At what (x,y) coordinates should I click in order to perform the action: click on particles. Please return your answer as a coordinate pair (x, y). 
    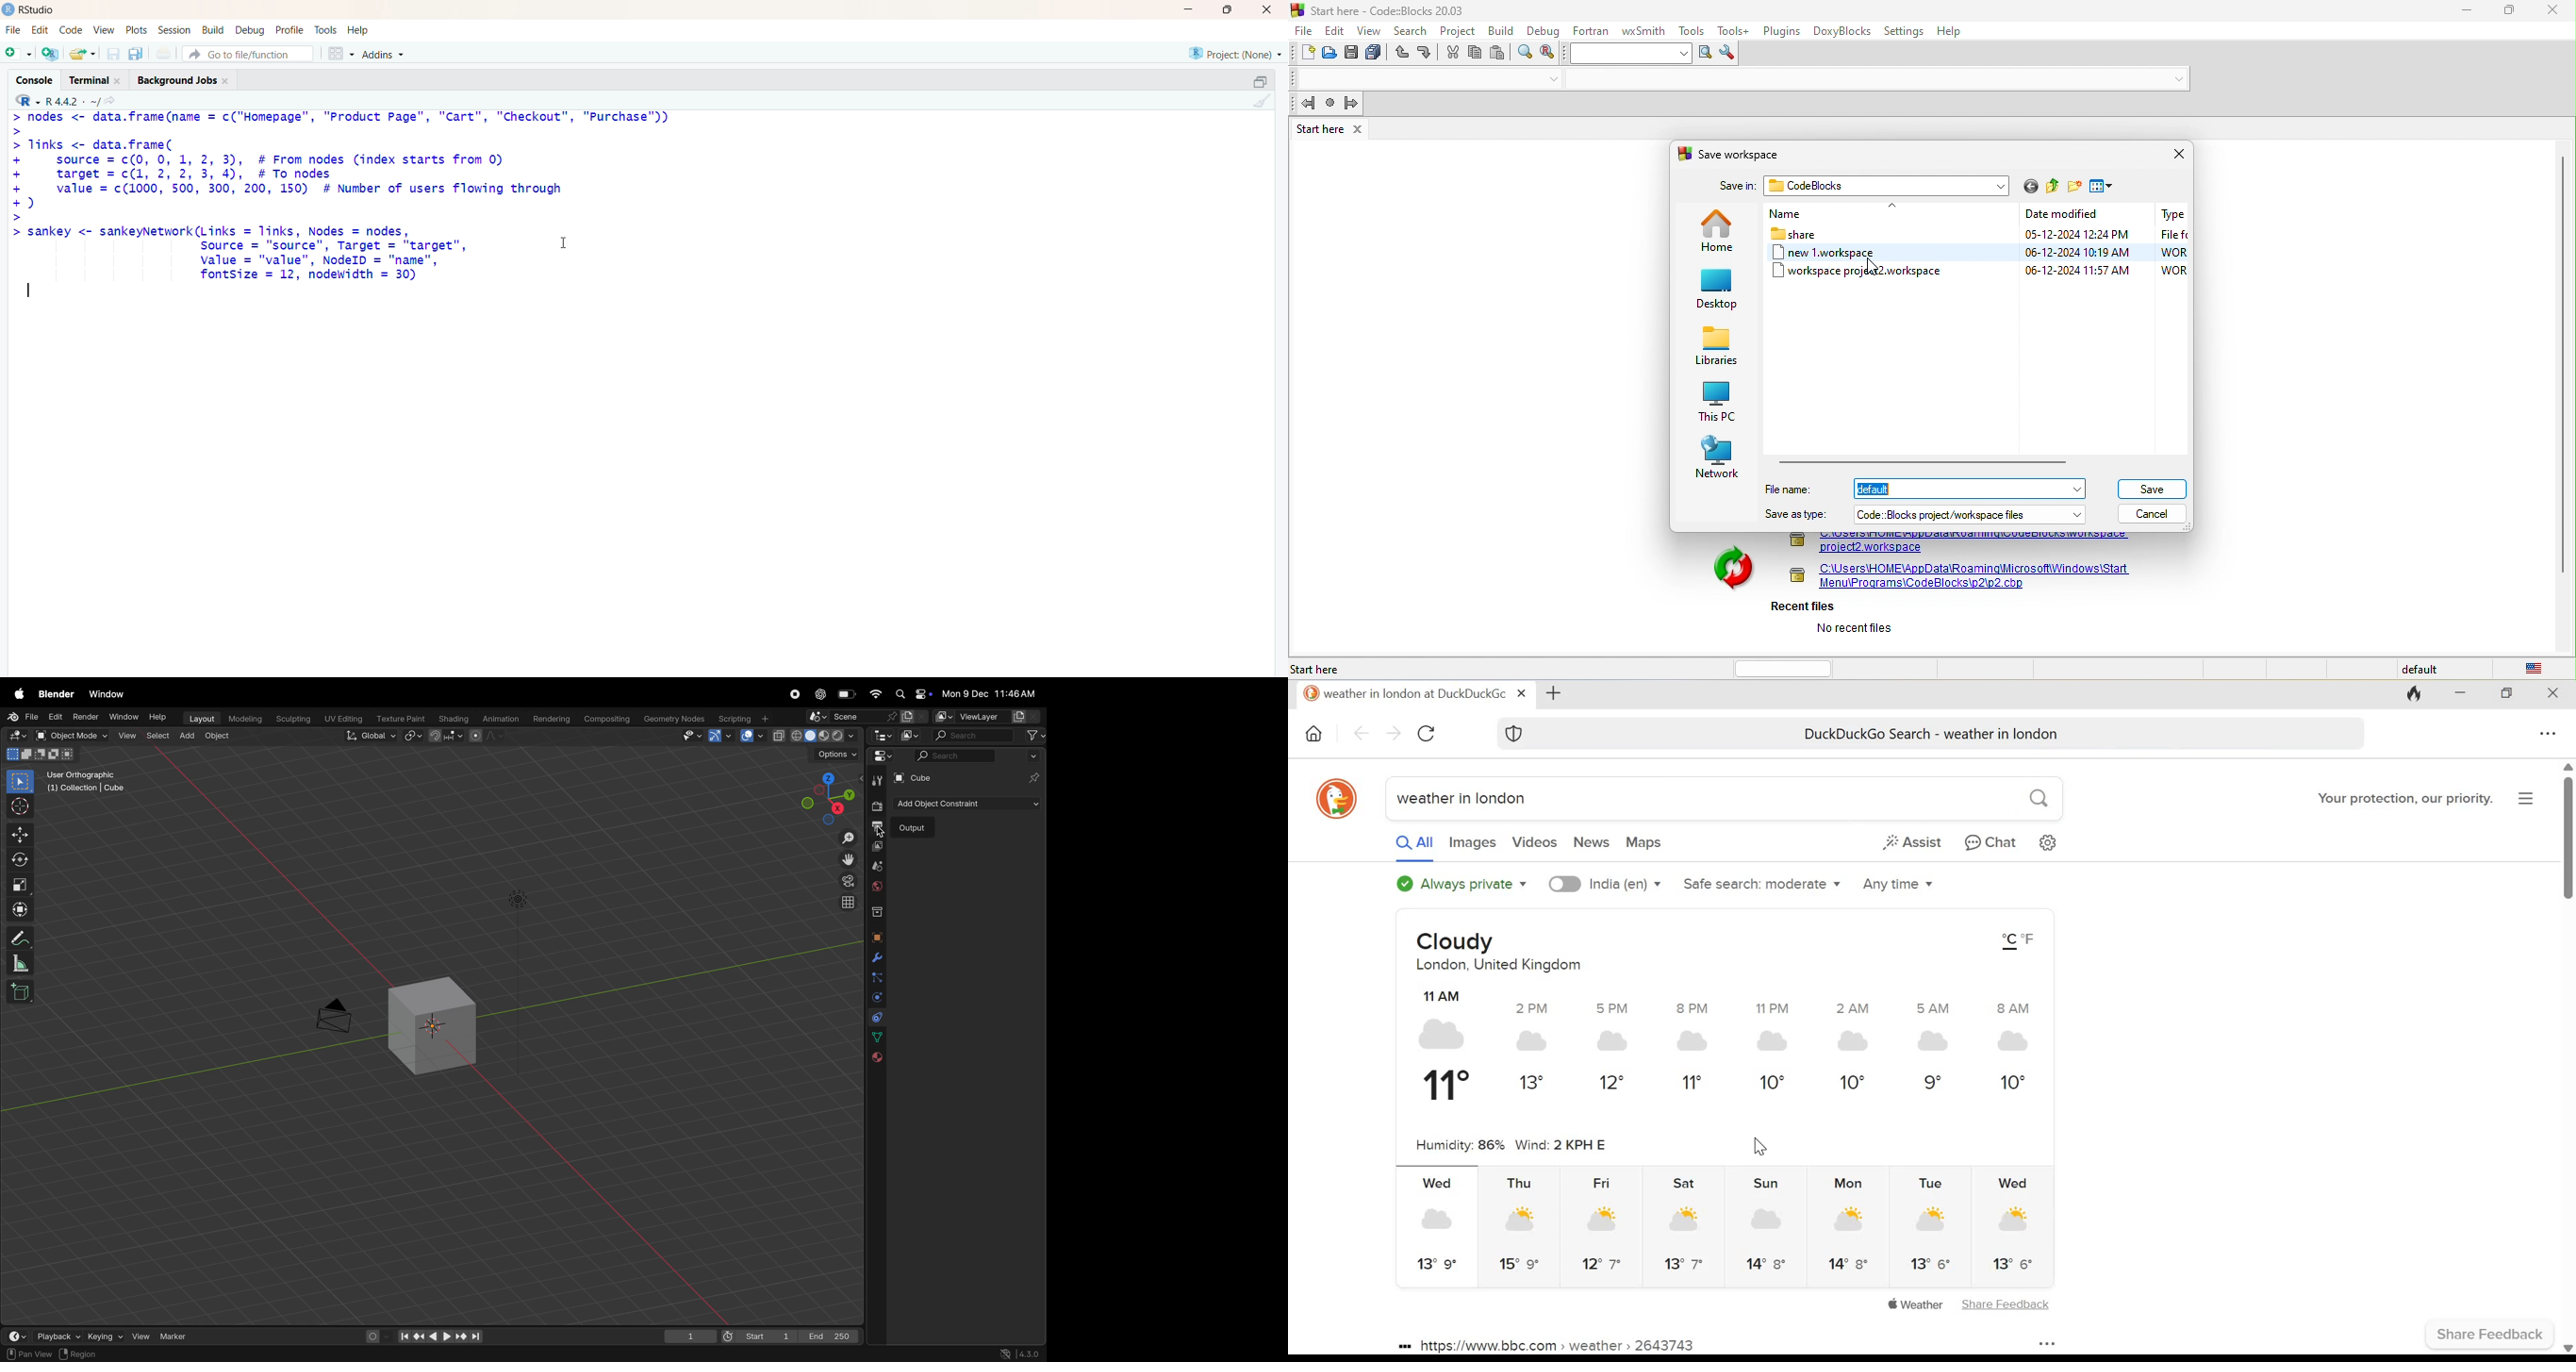
    Looking at the image, I should click on (876, 977).